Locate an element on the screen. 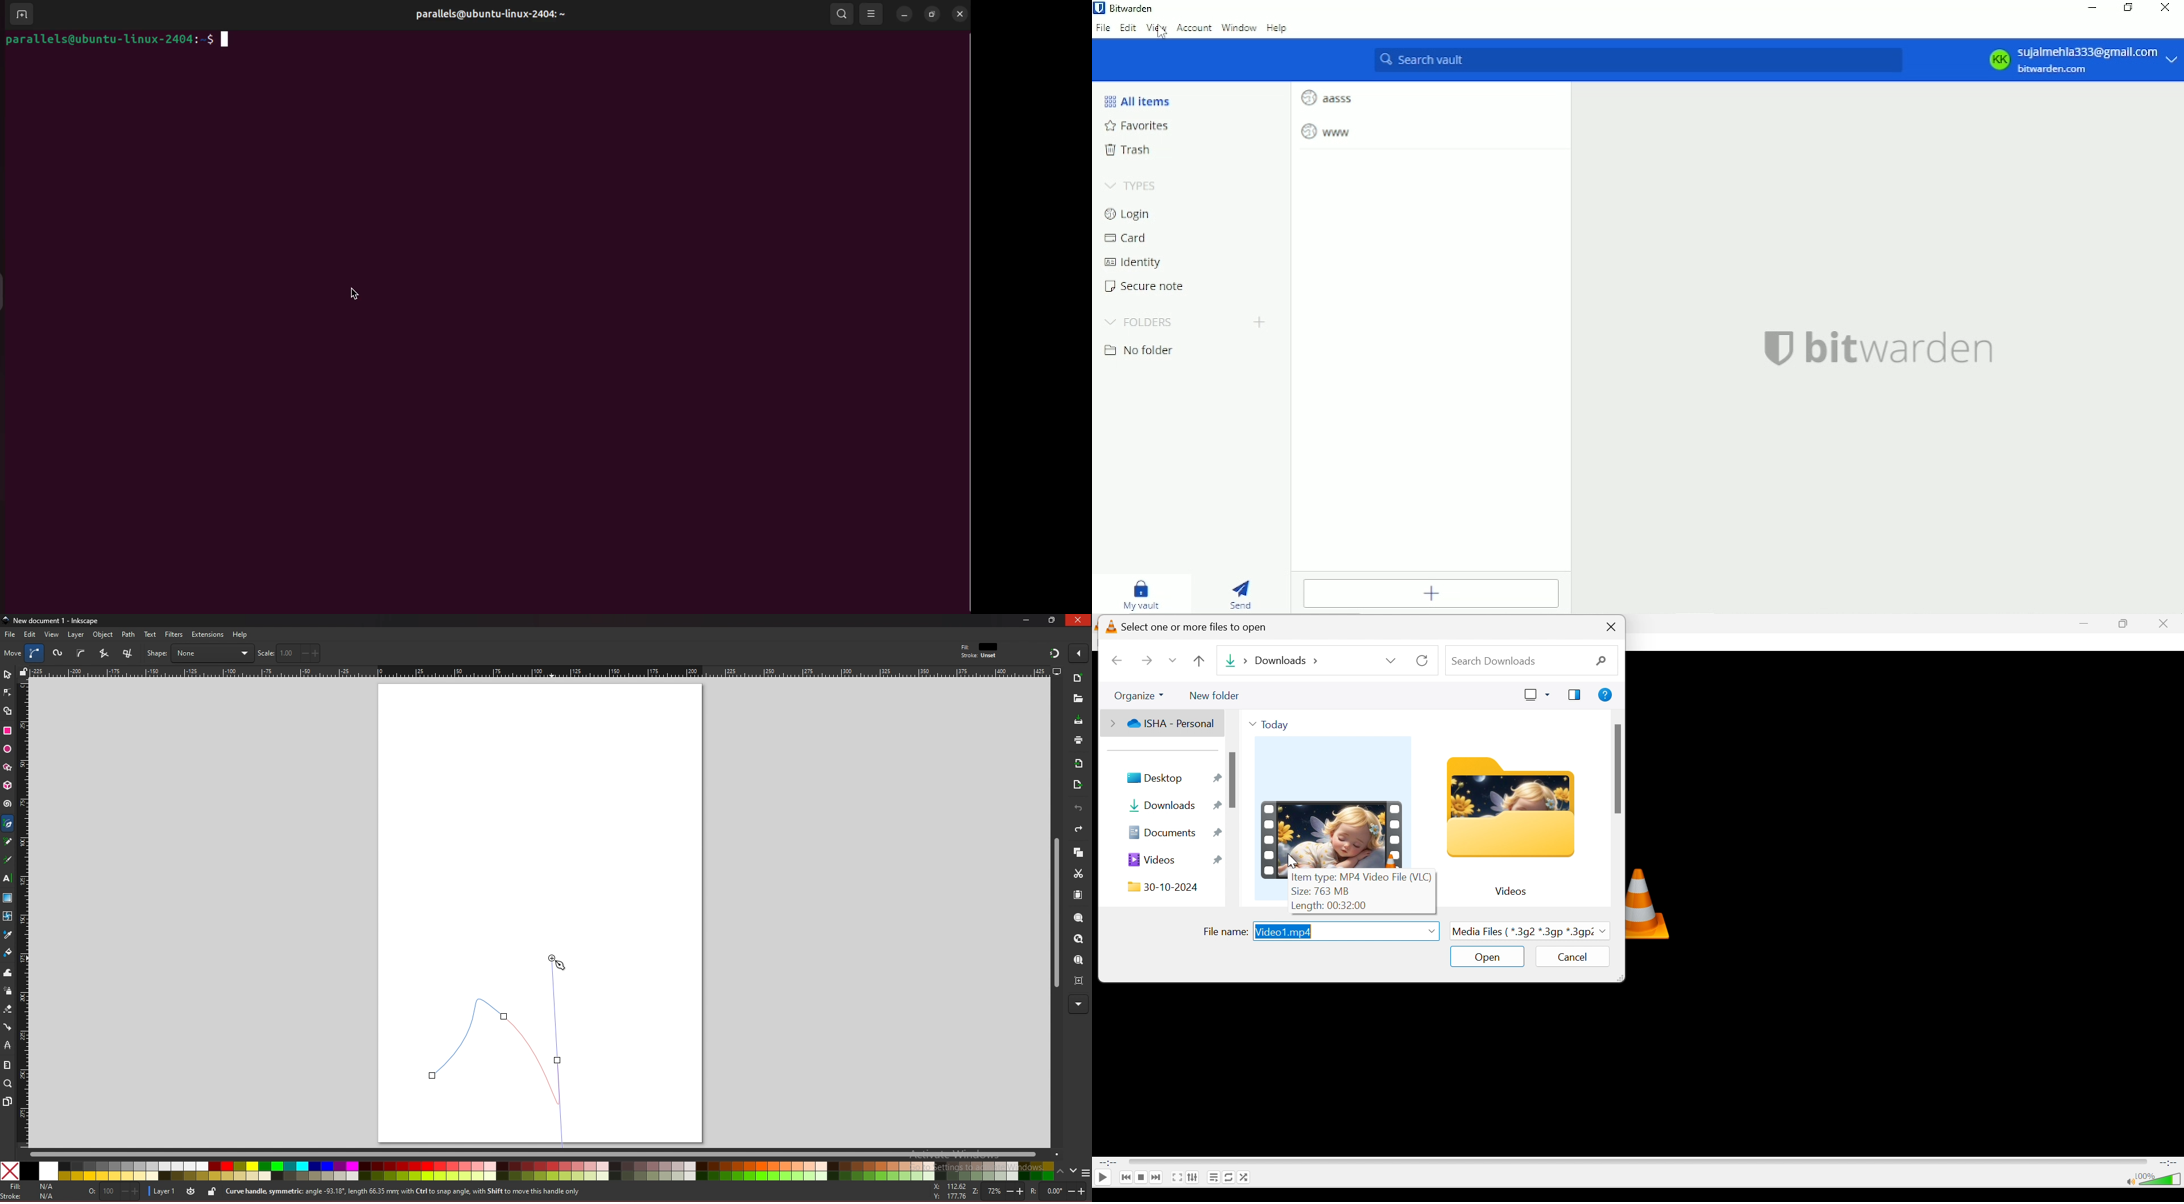 This screenshot has width=2184, height=1204. Create folder is located at coordinates (1263, 321).